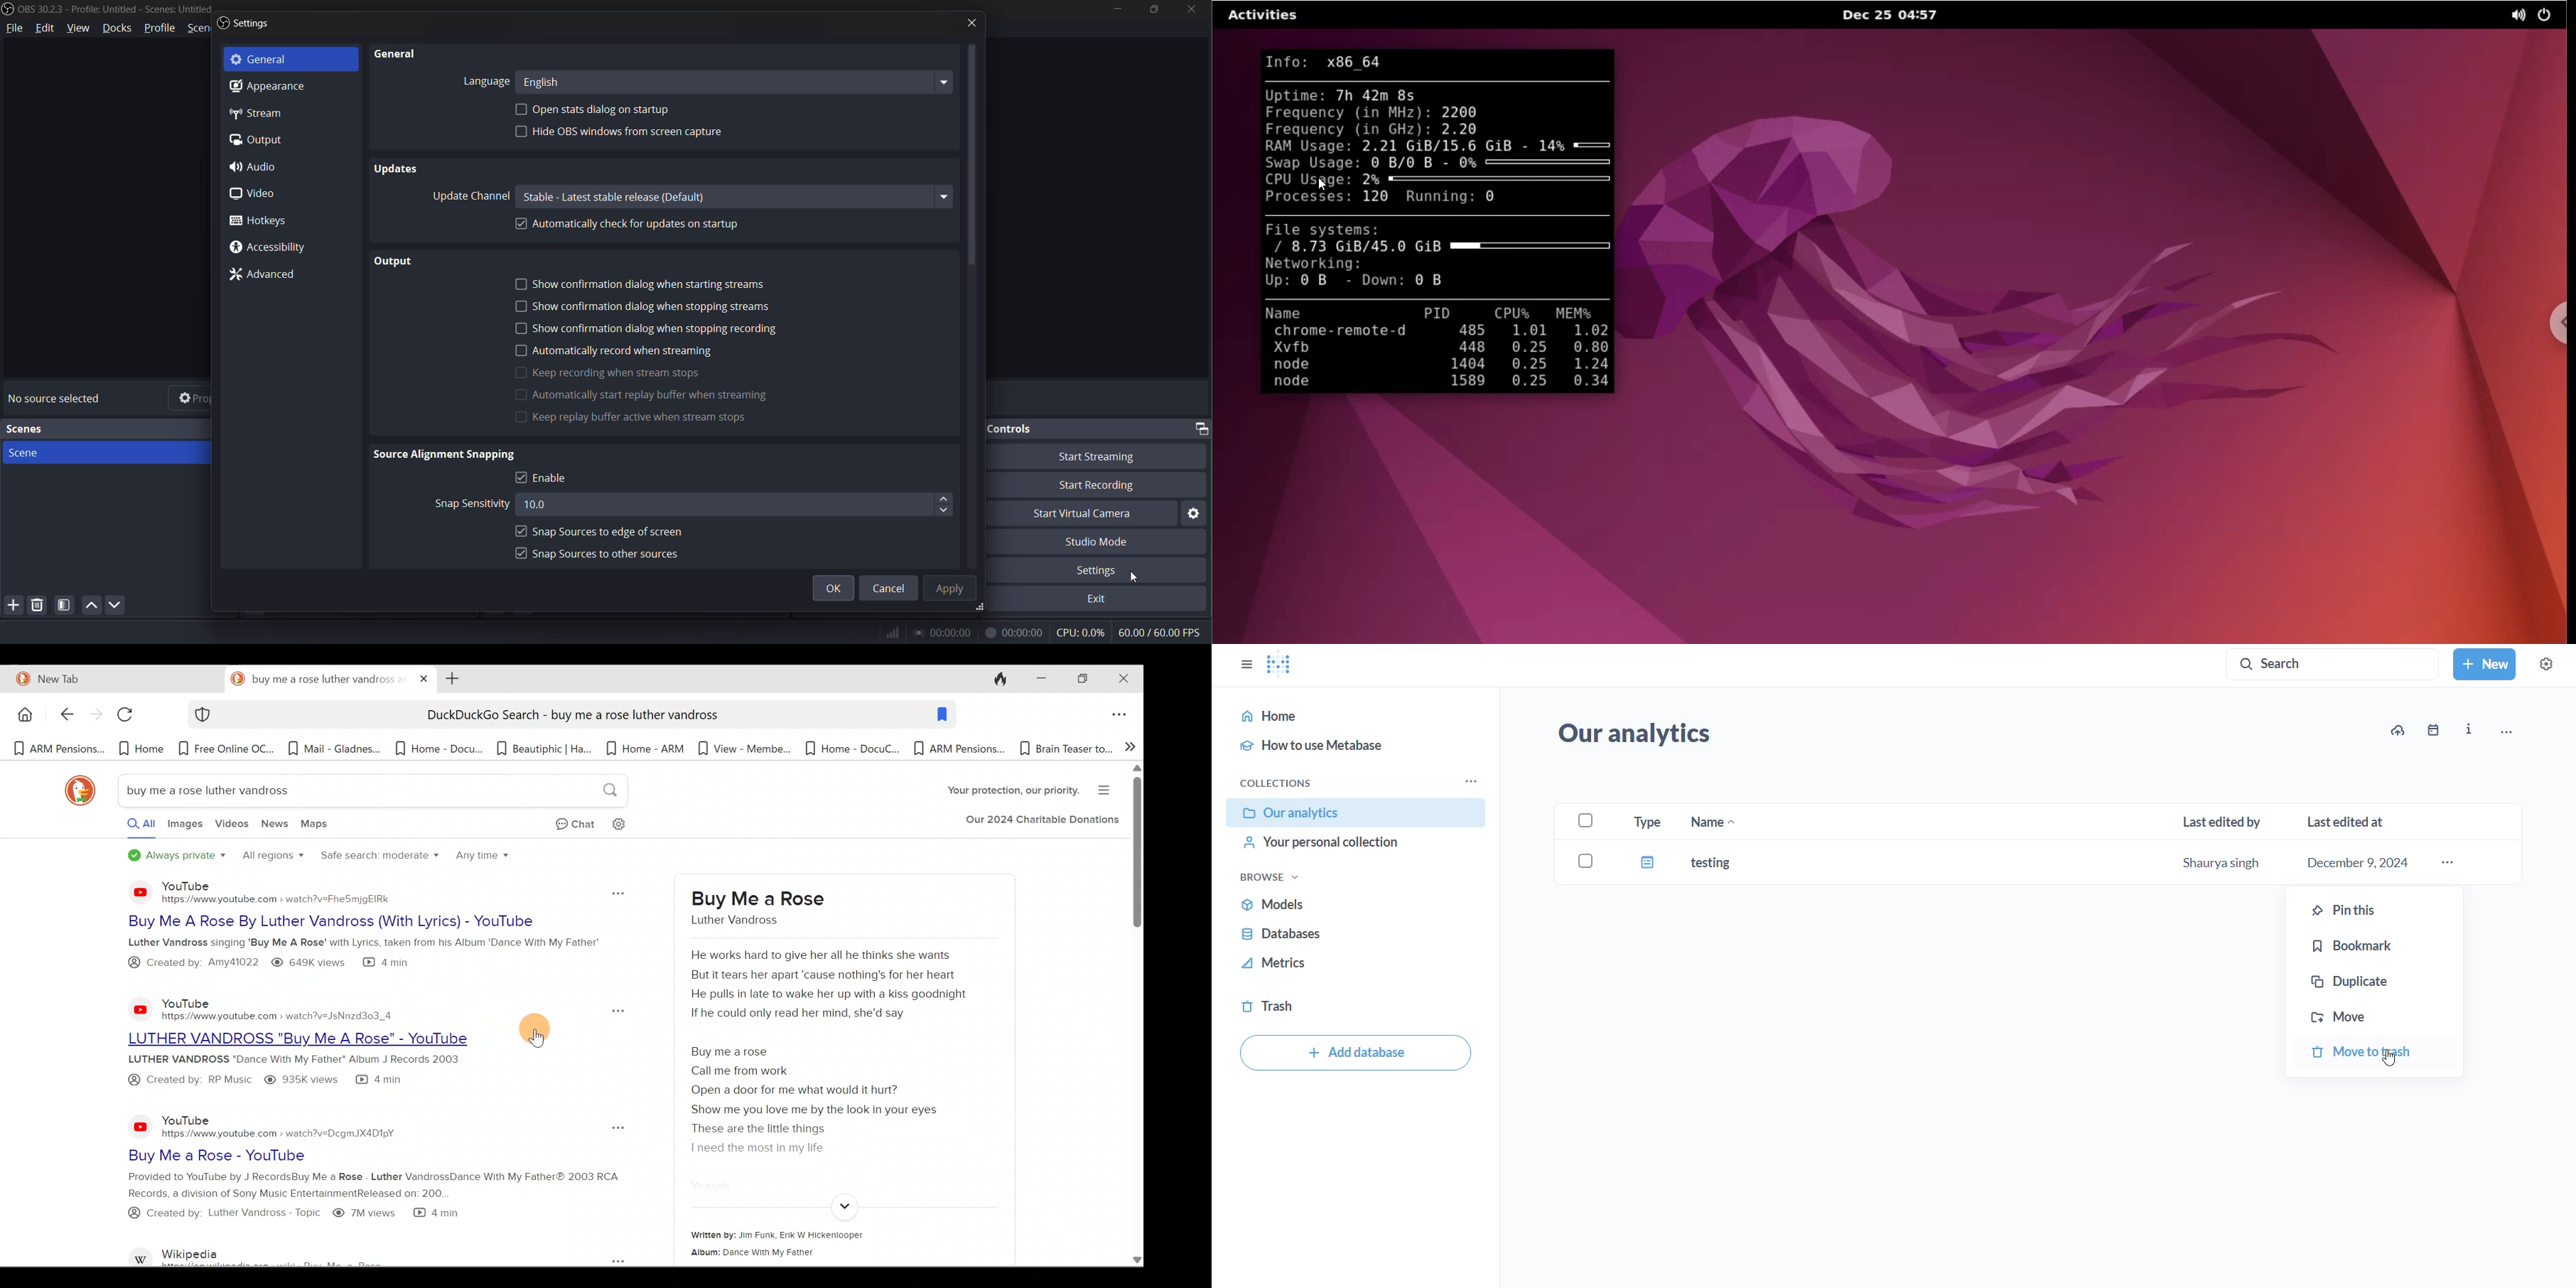  What do you see at coordinates (120, 28) in the screenshot?
I see `docks` at bounding box center [120, 28].